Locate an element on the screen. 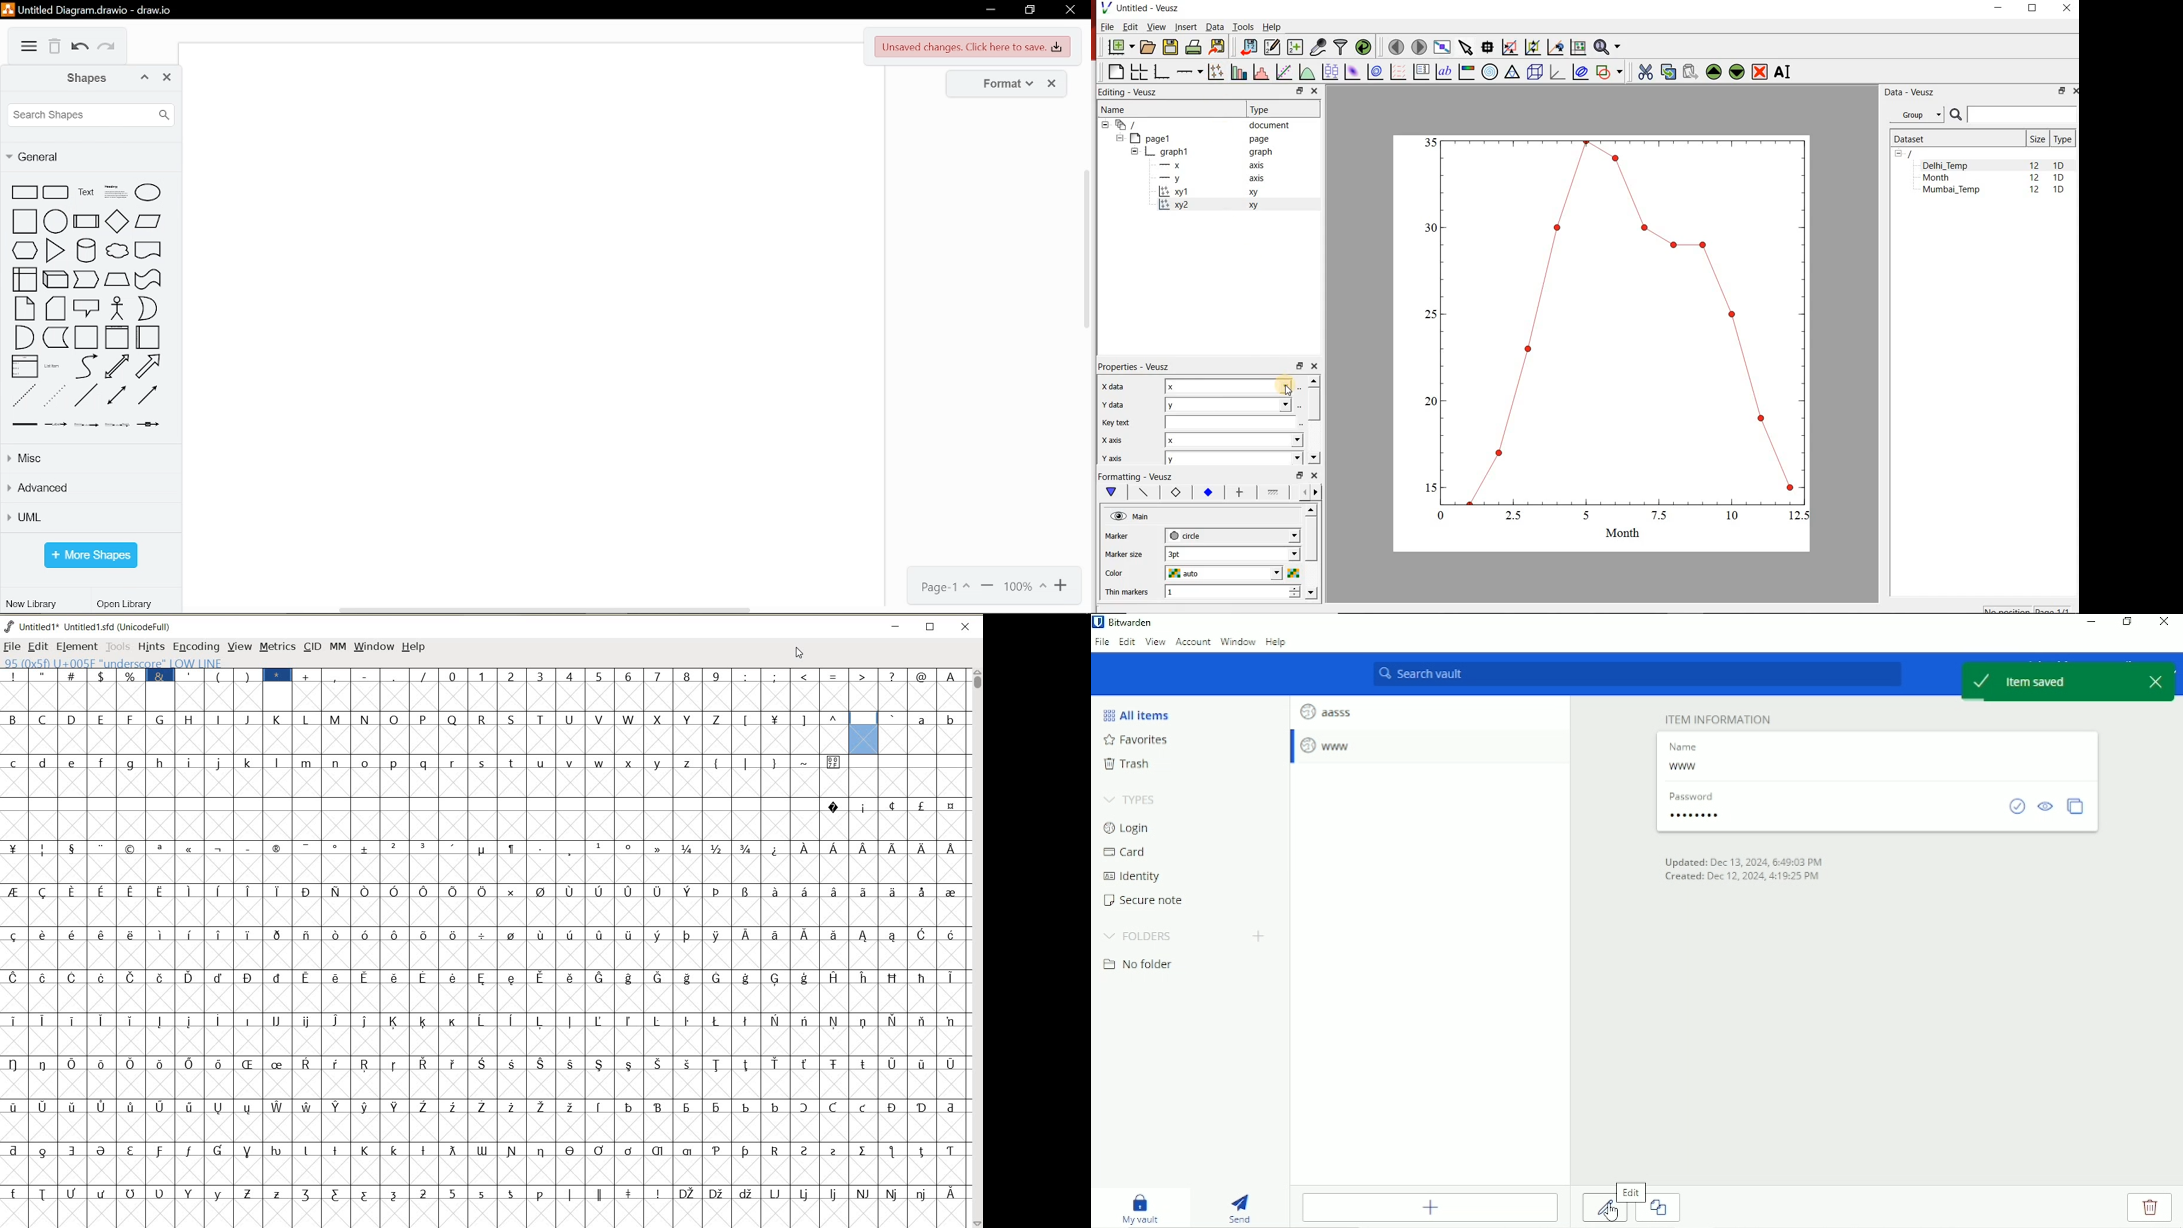 The height and width of the screenshot is (1232, 2184). GLYPHY CHARACTERS is located at coordinates (908, 984).